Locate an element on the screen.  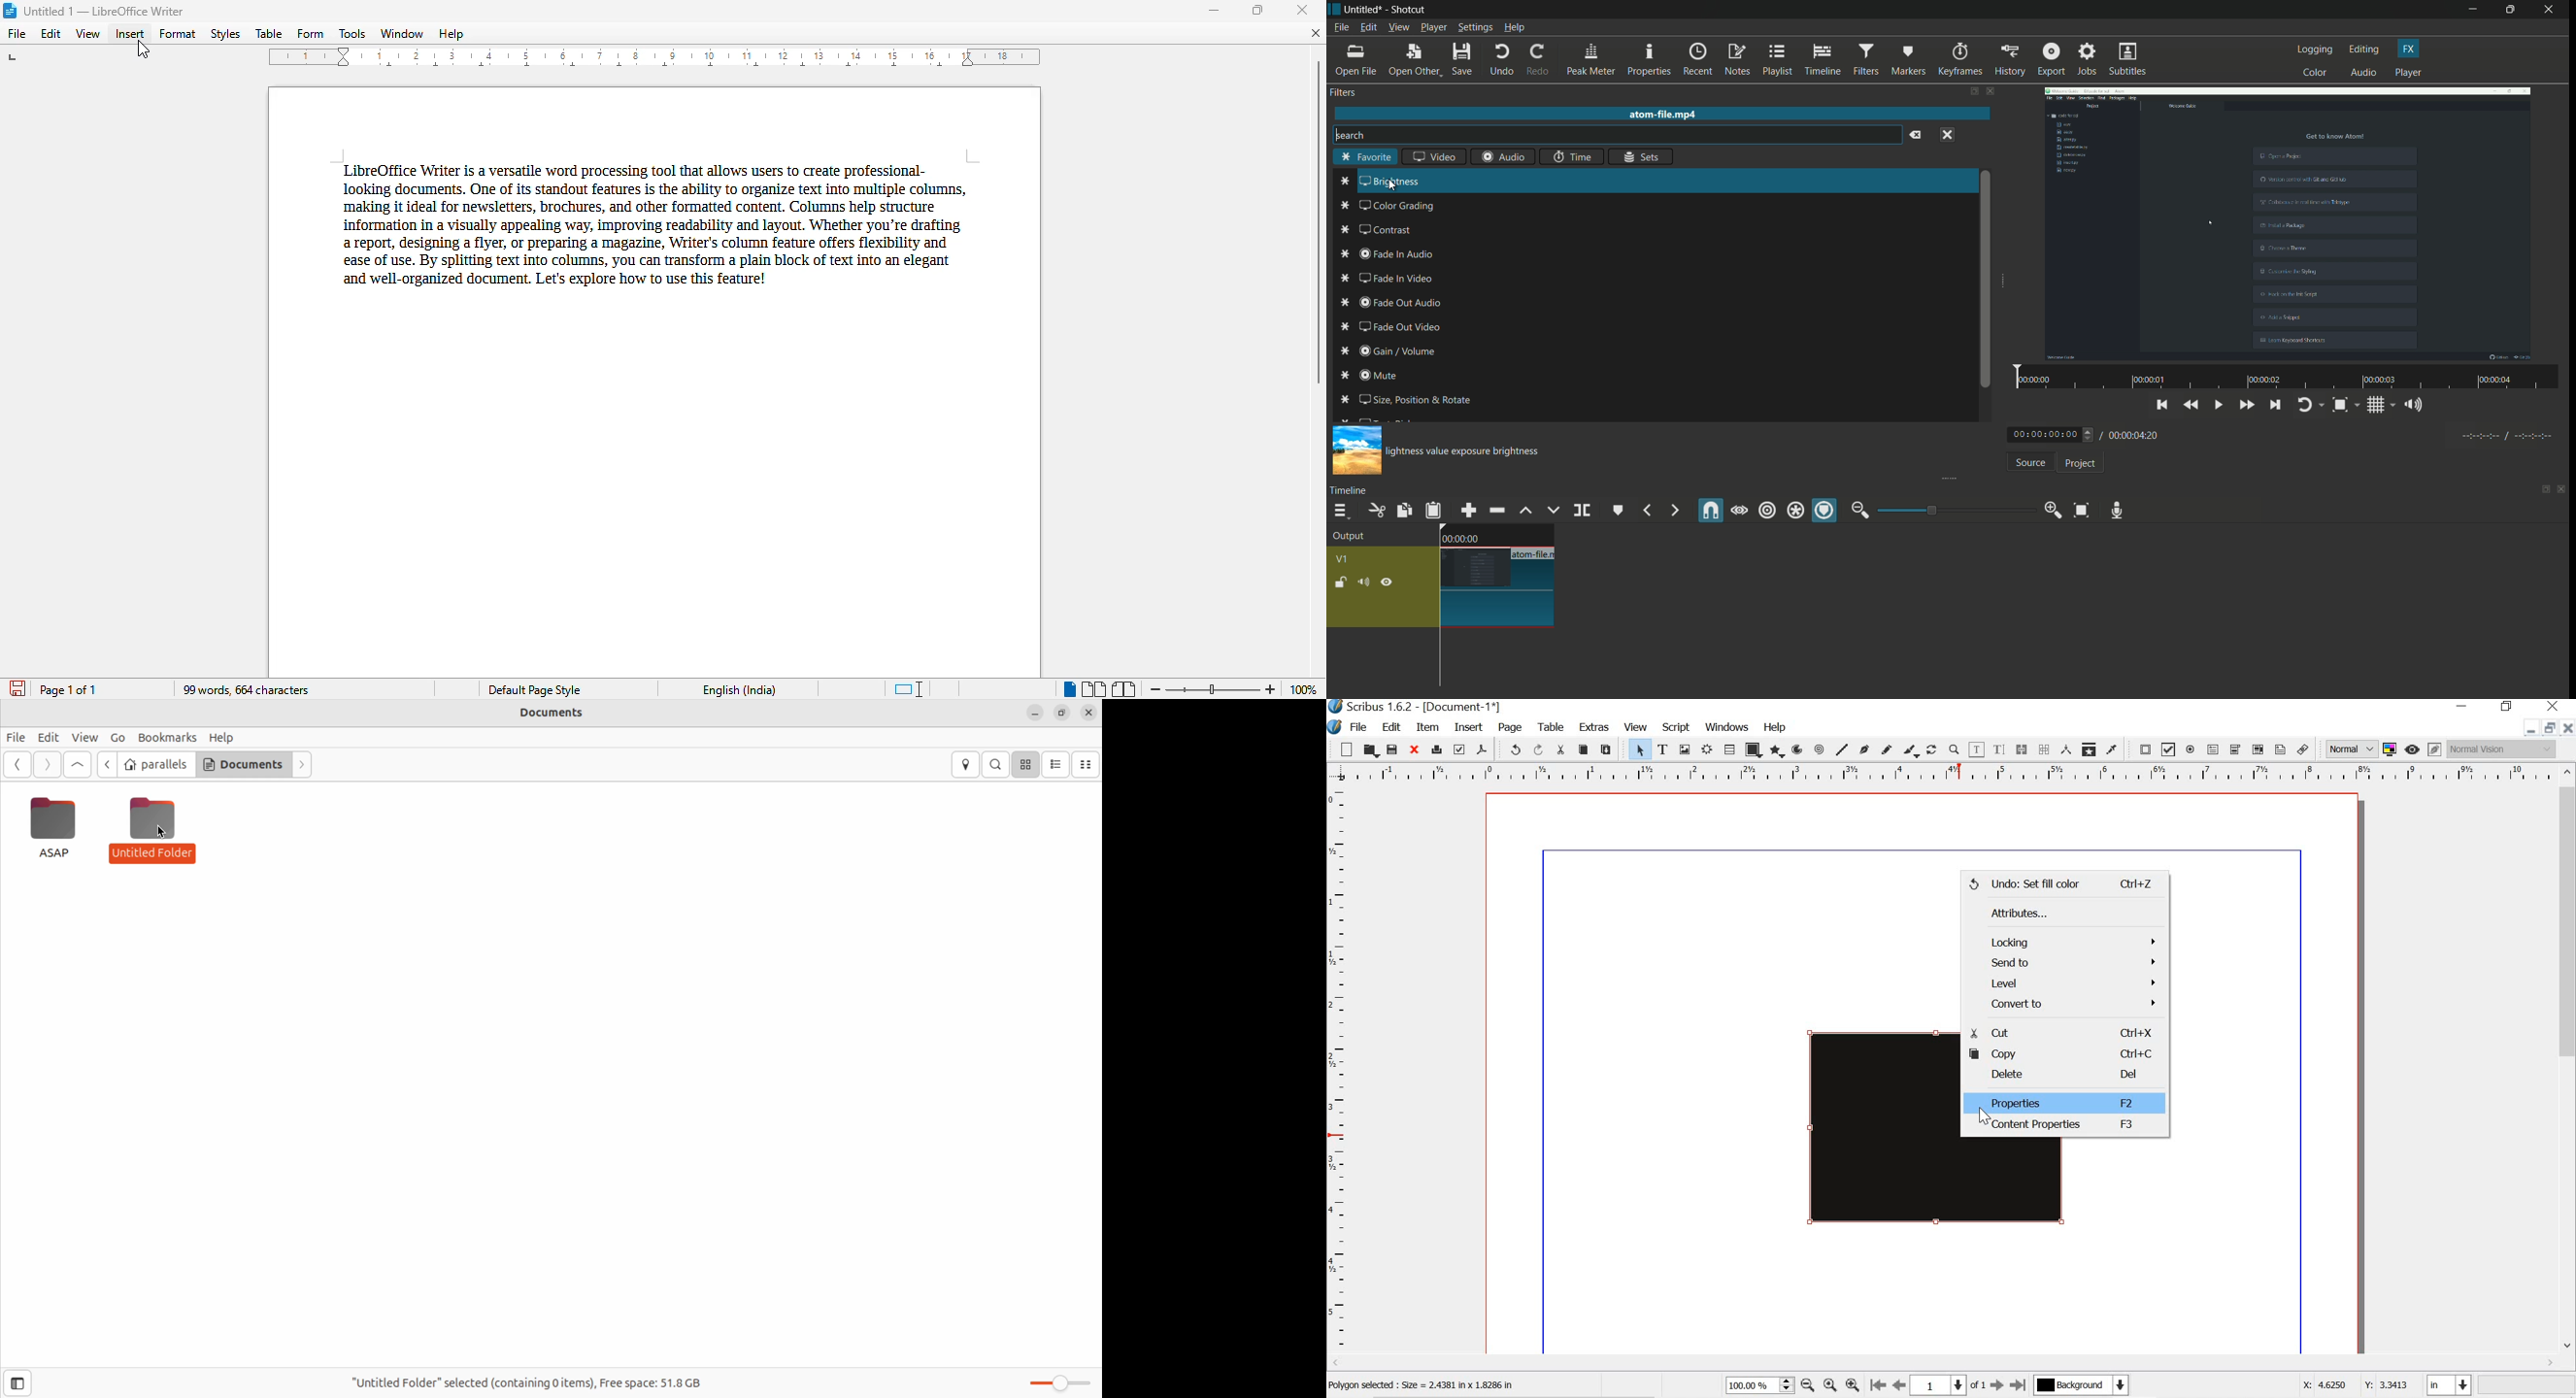
edit in preview mode is located at coordinates (2434, 748).